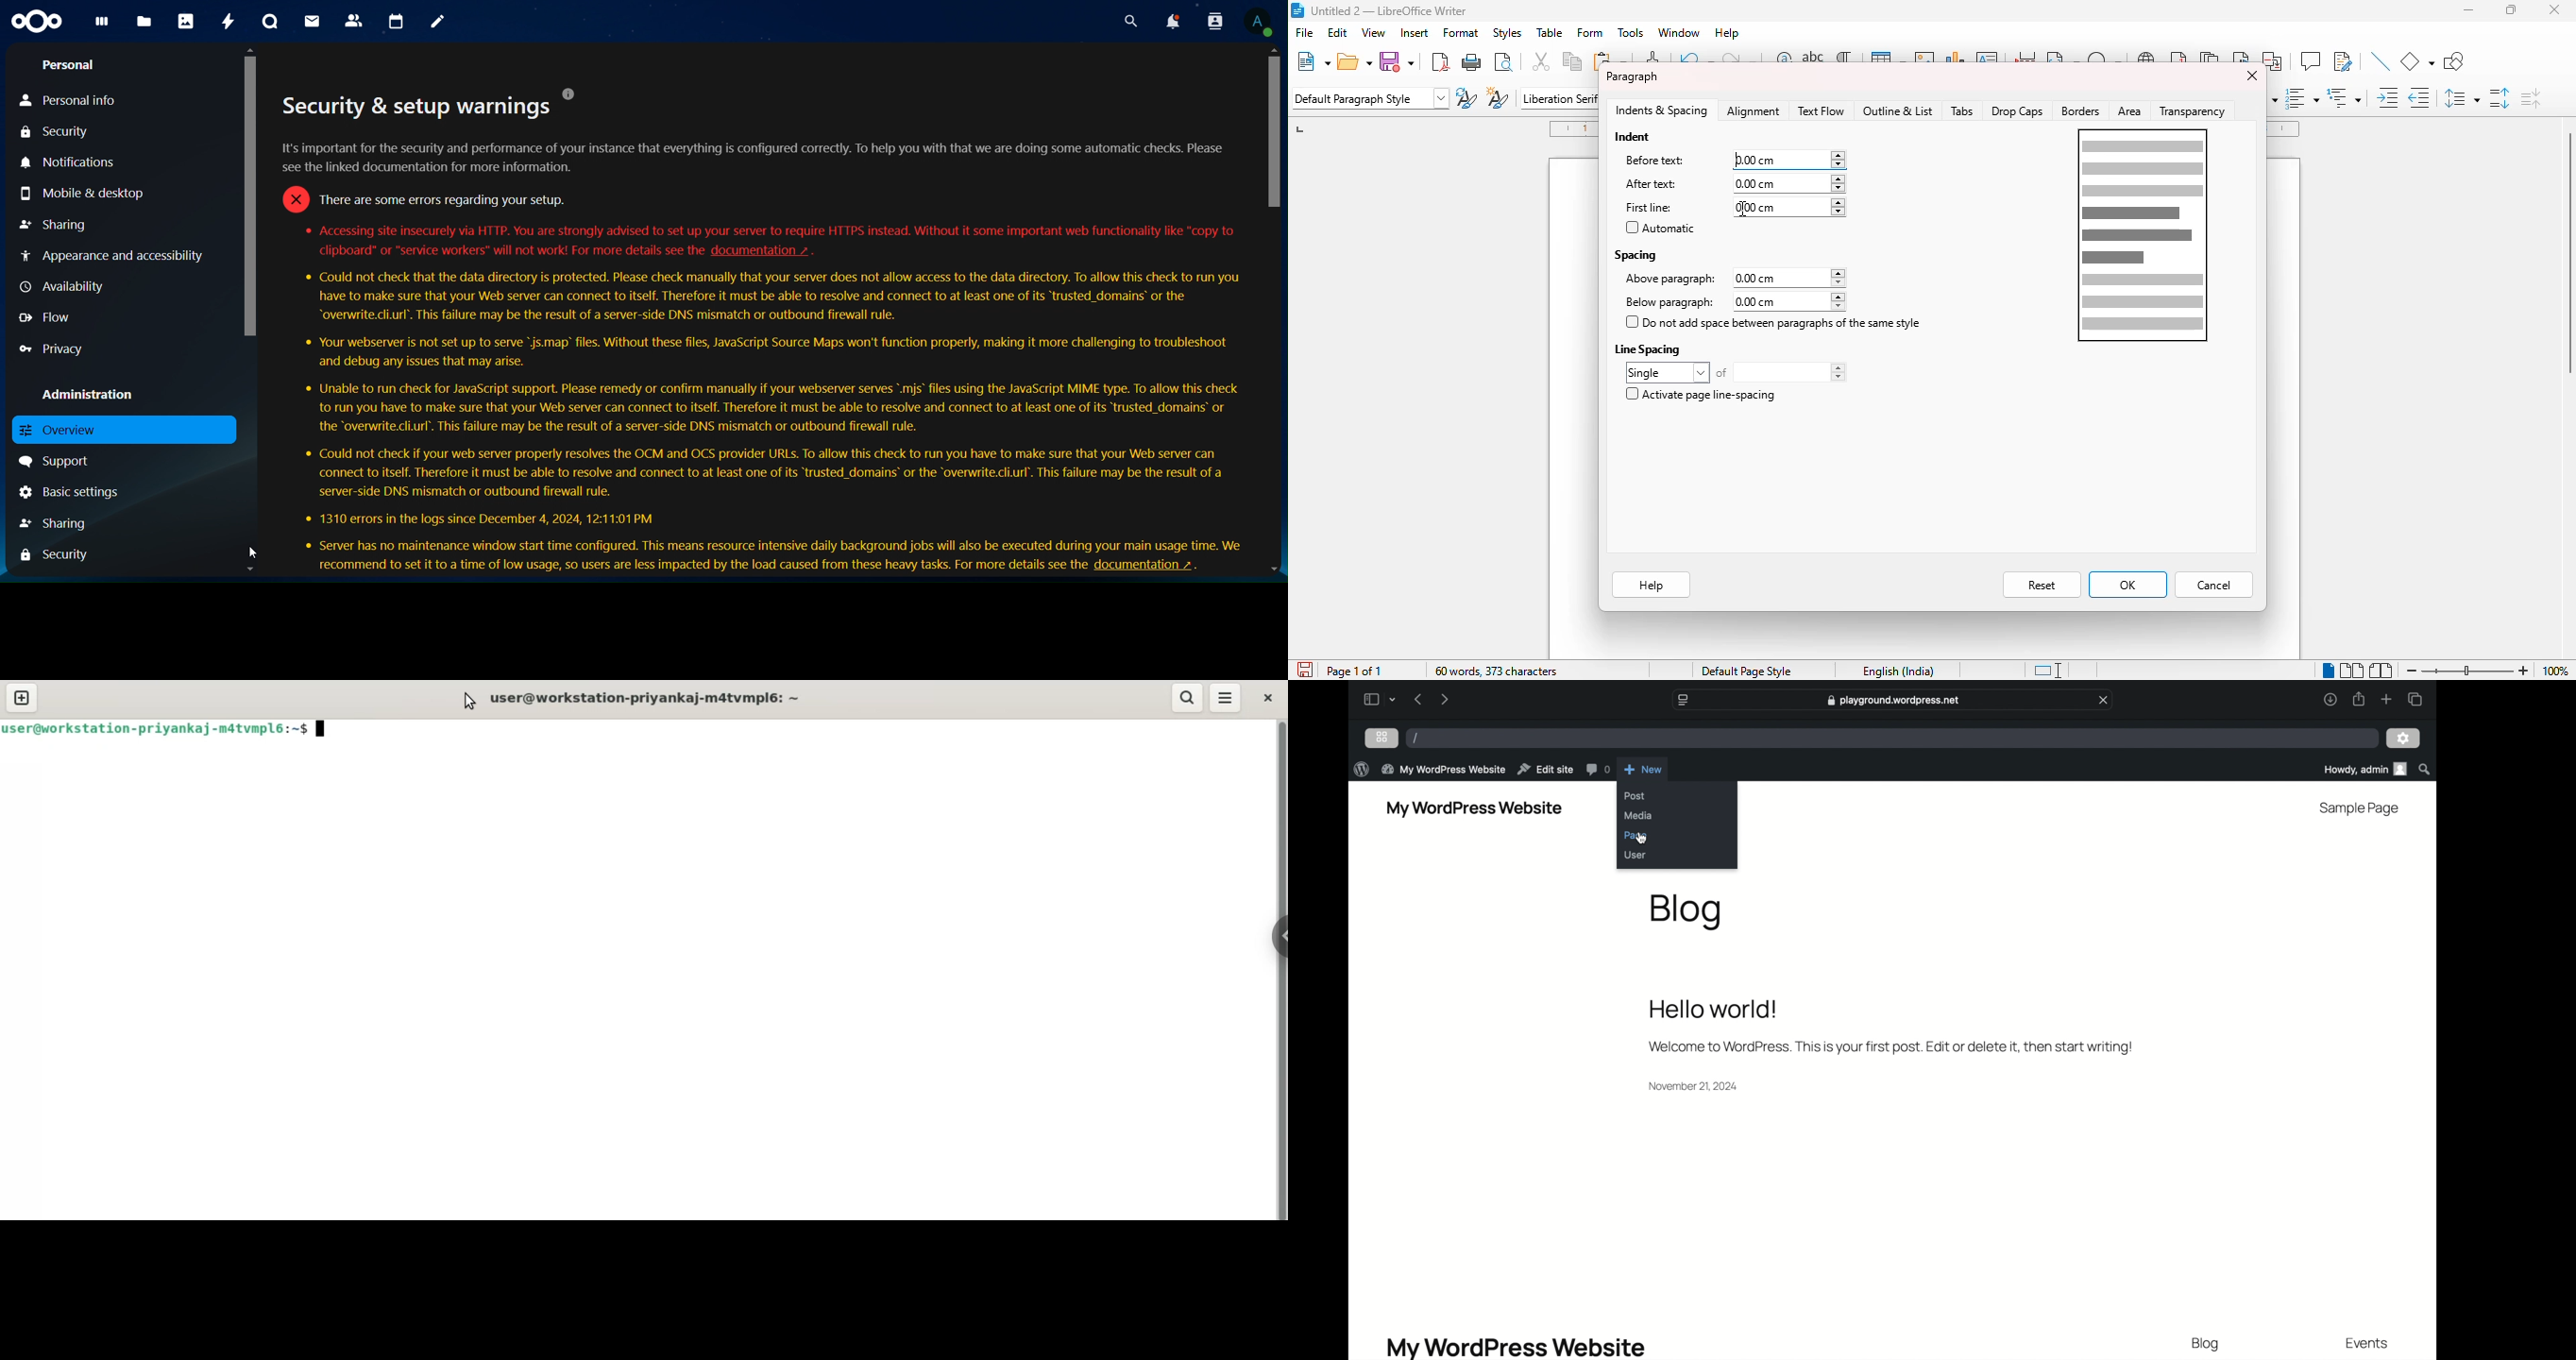  What do you see at coordinates (311, 21) in the screenshot?
I see `mail` at bounding box center [311, 21].